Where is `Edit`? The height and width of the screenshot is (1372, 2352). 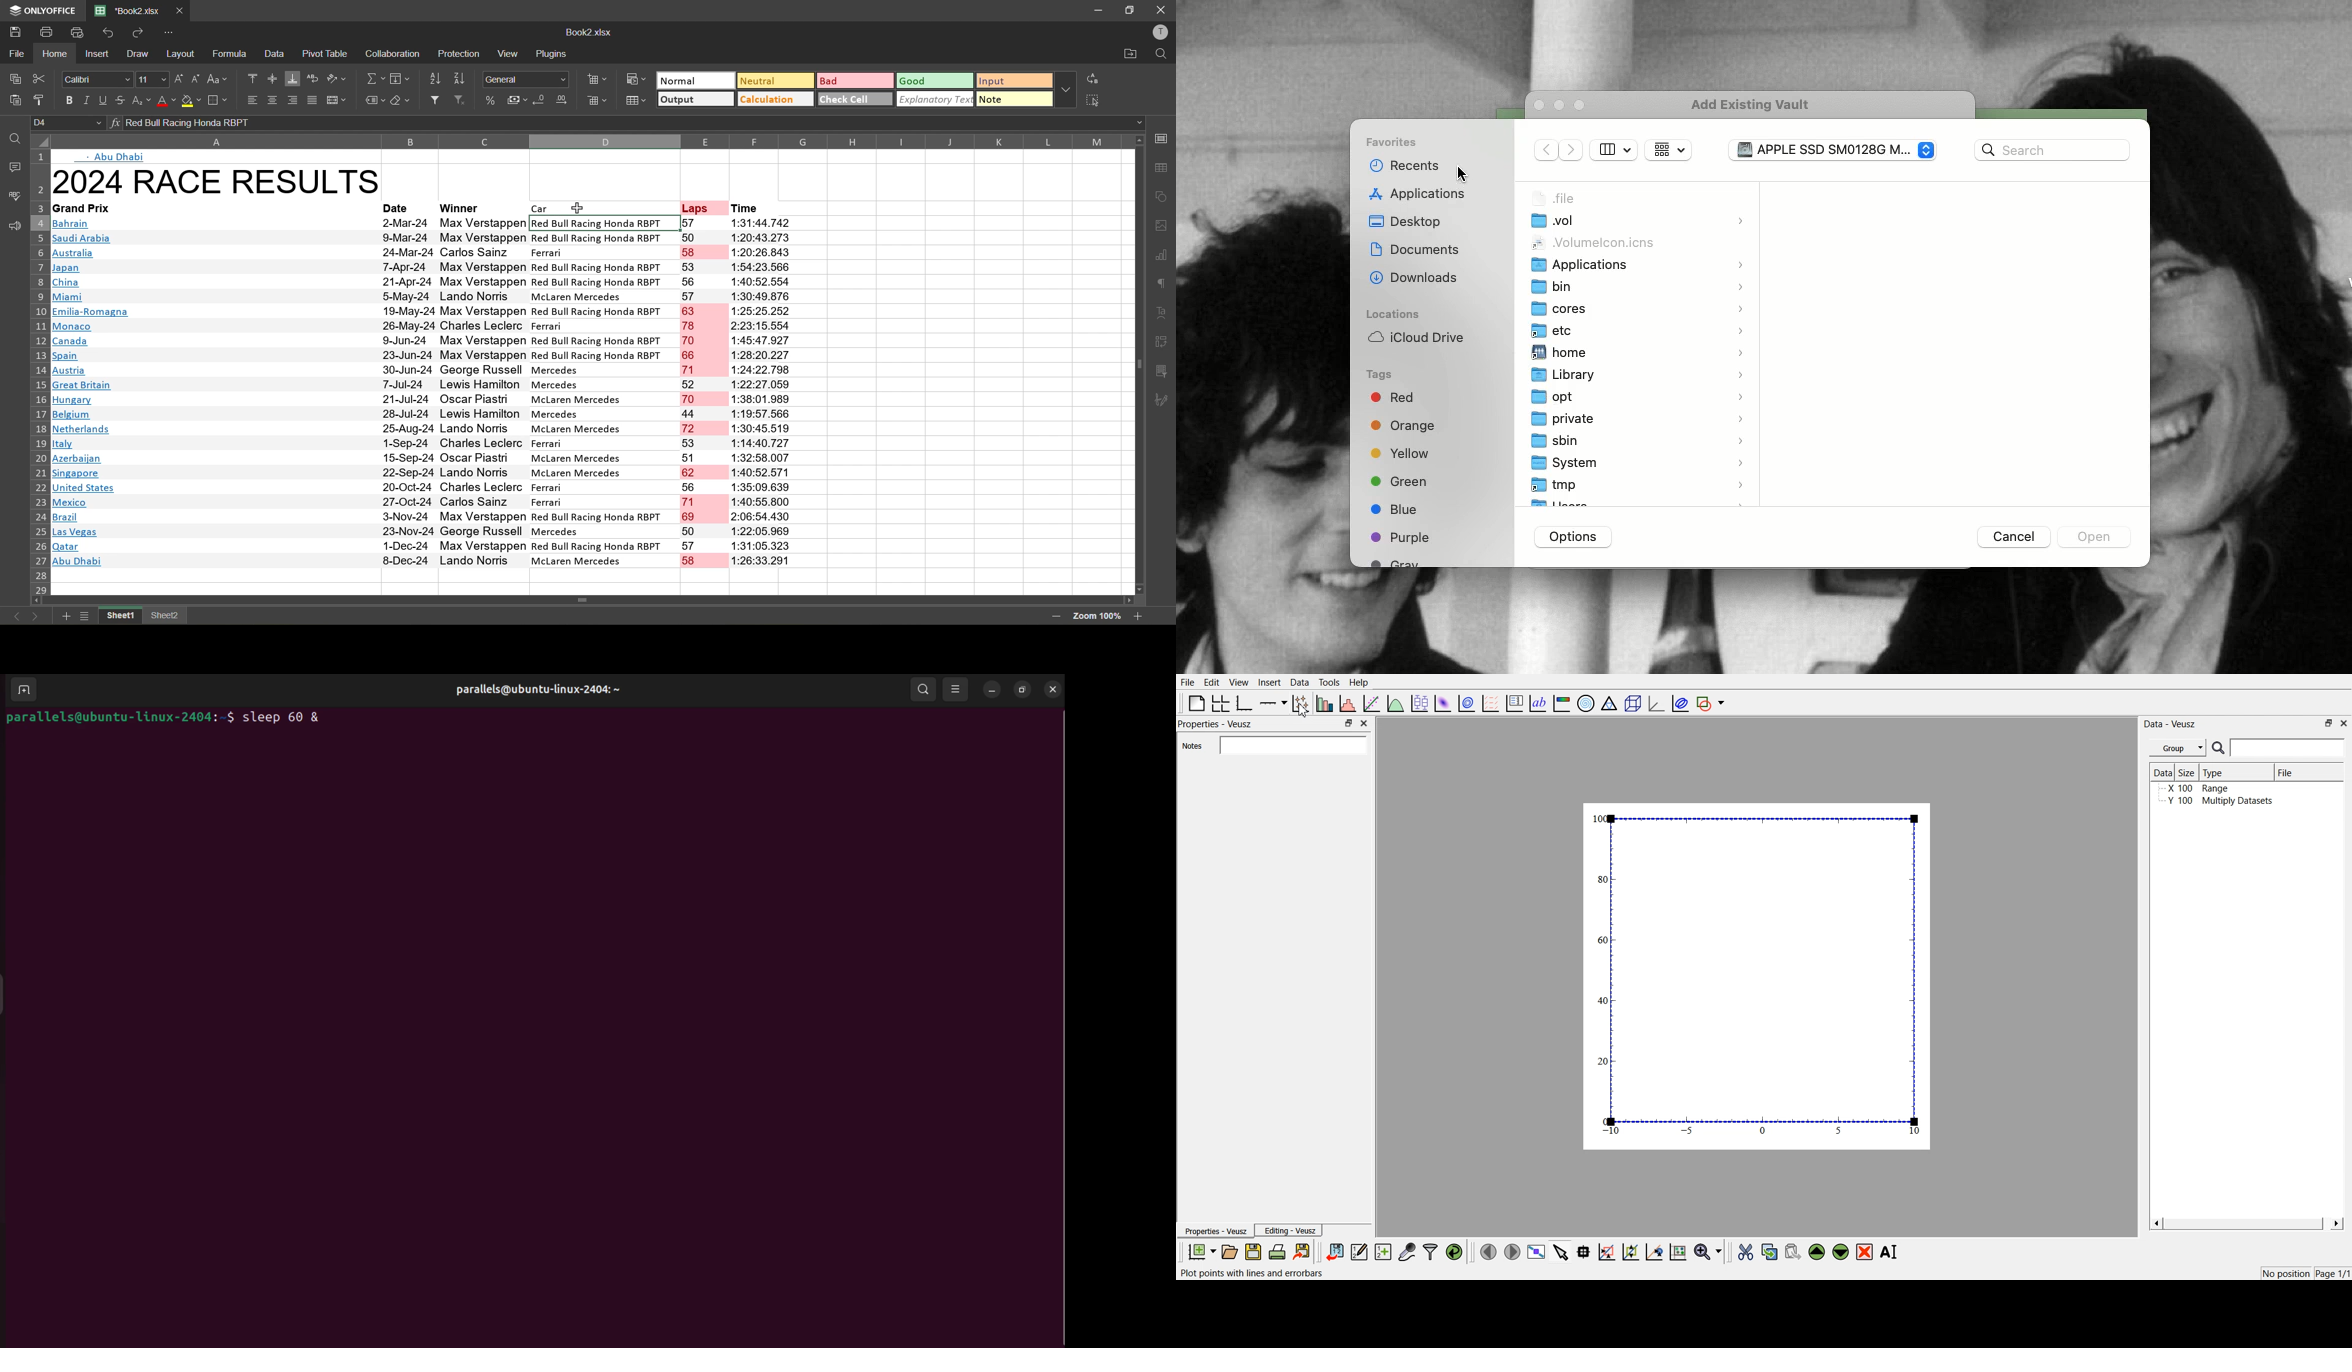 Edit is located at coordinates (1212, 682).